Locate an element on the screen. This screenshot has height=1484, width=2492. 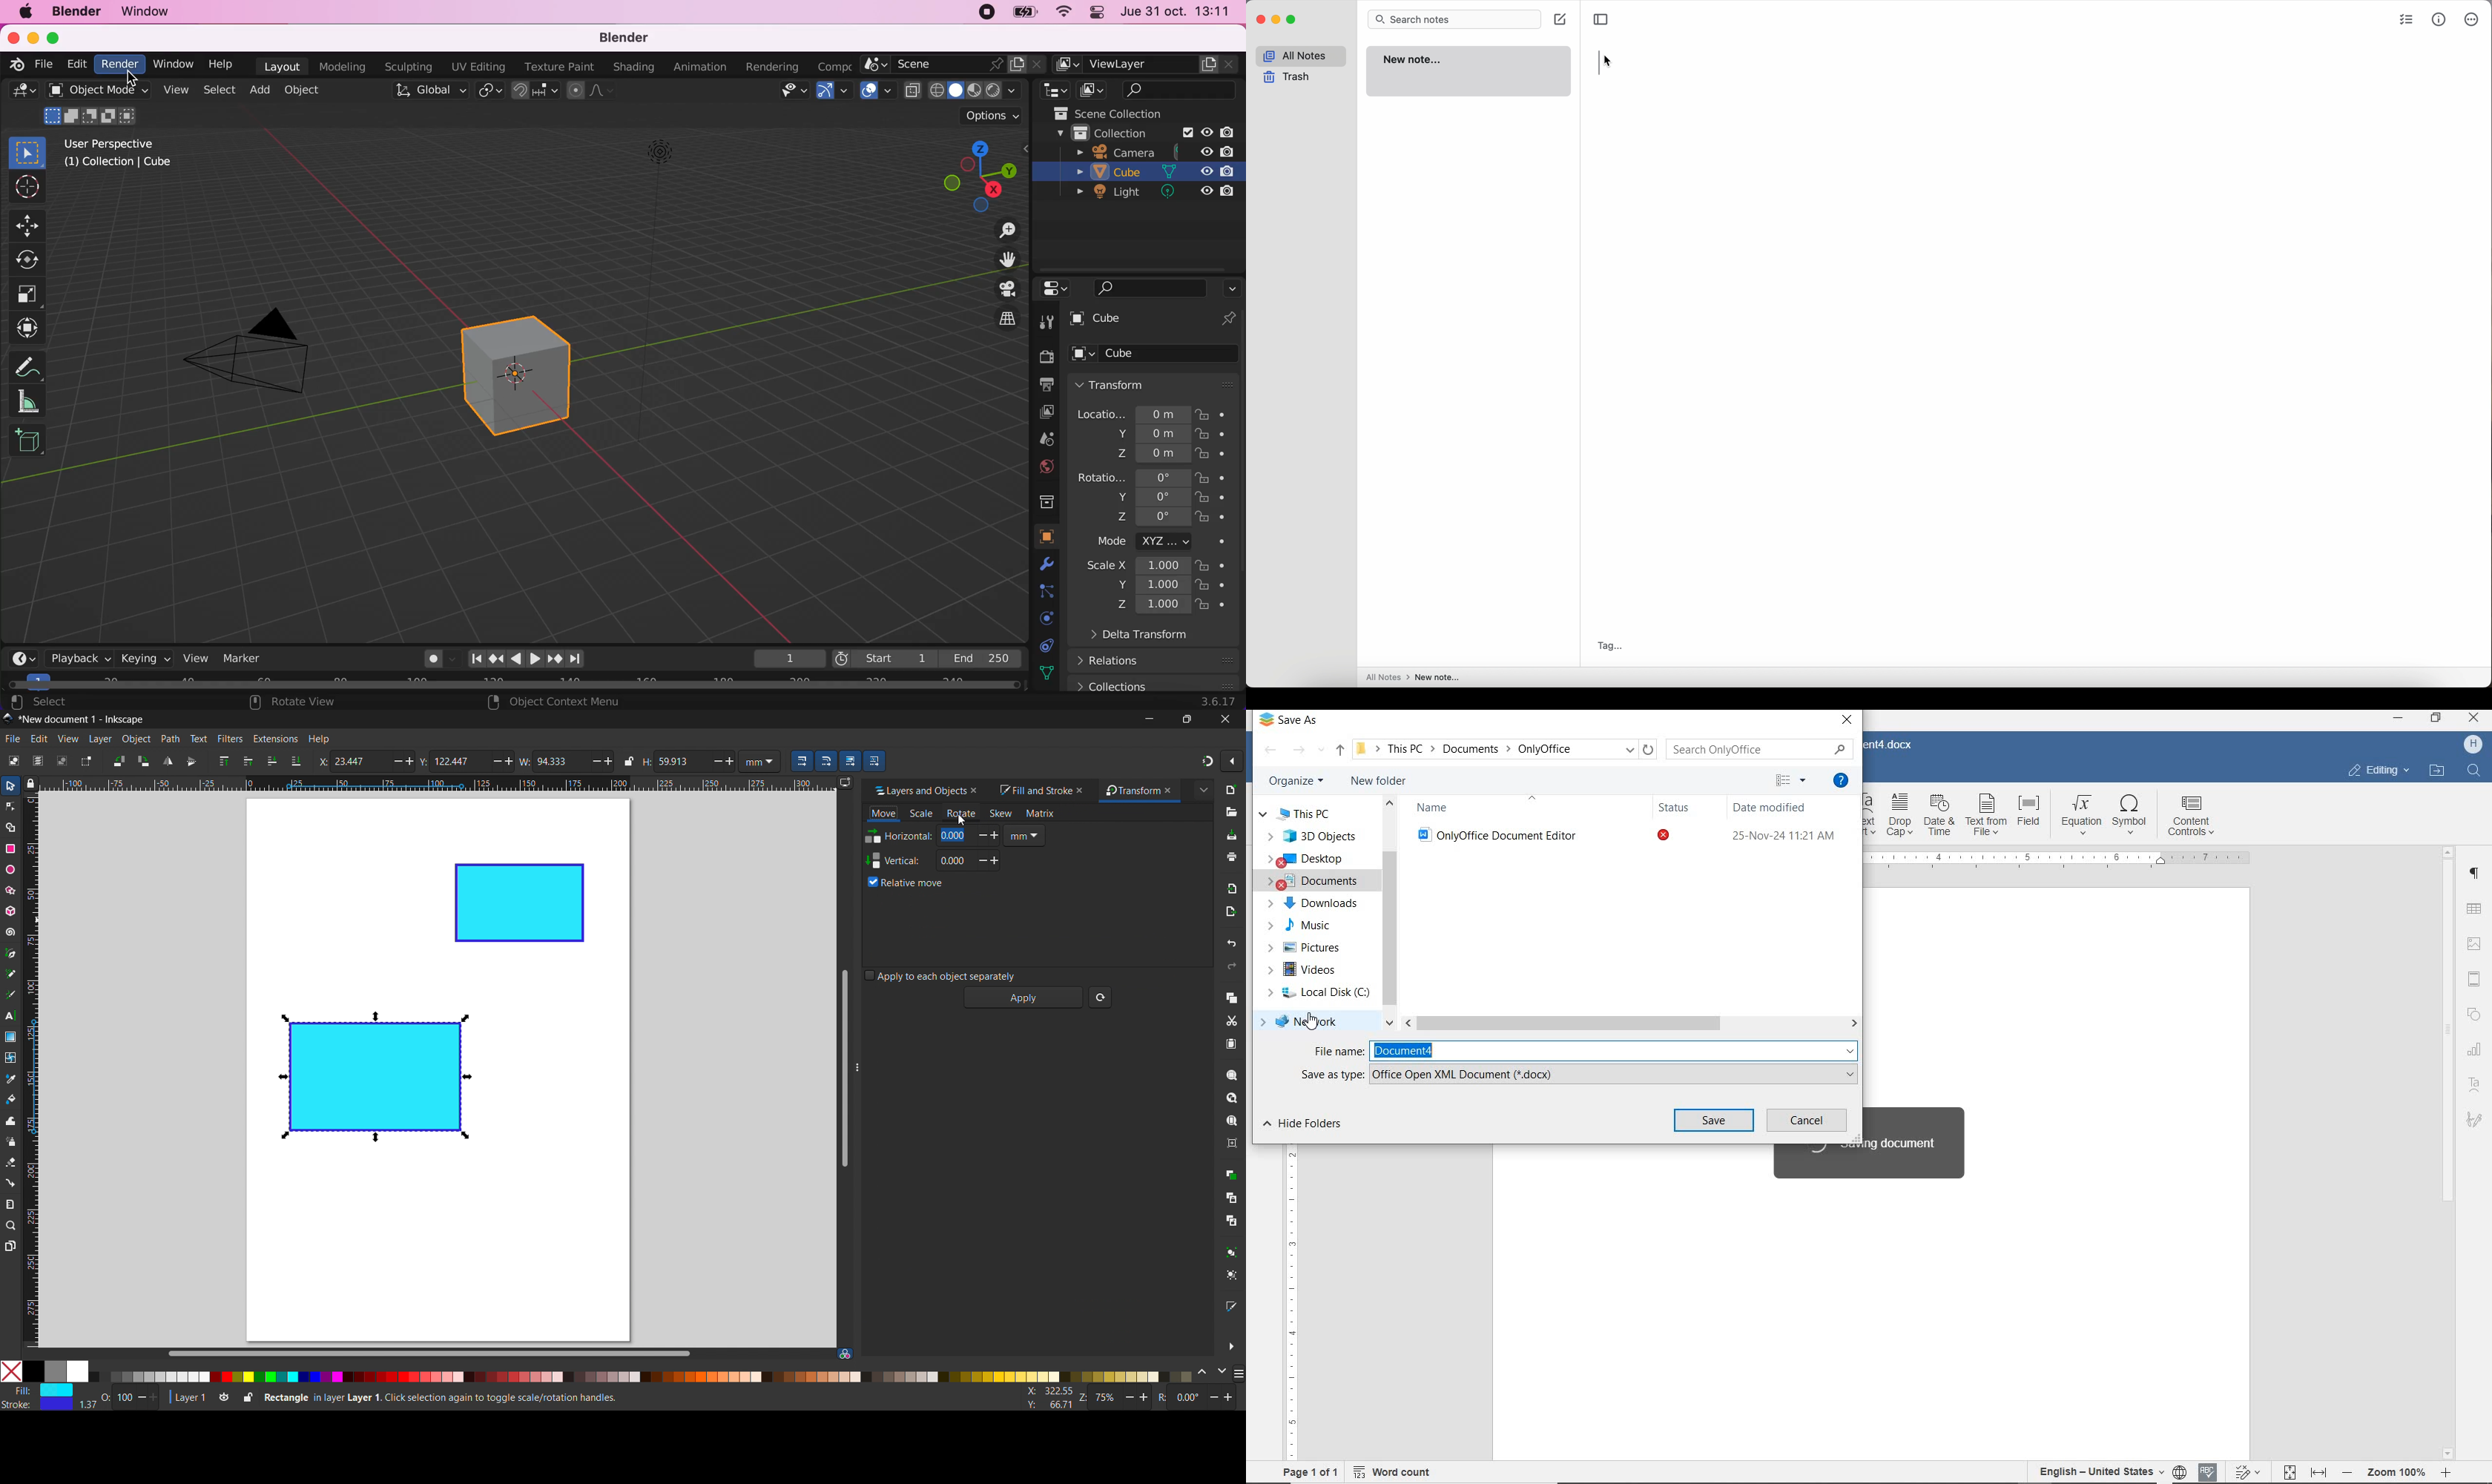
mm is located at coordinates (1025, 836).